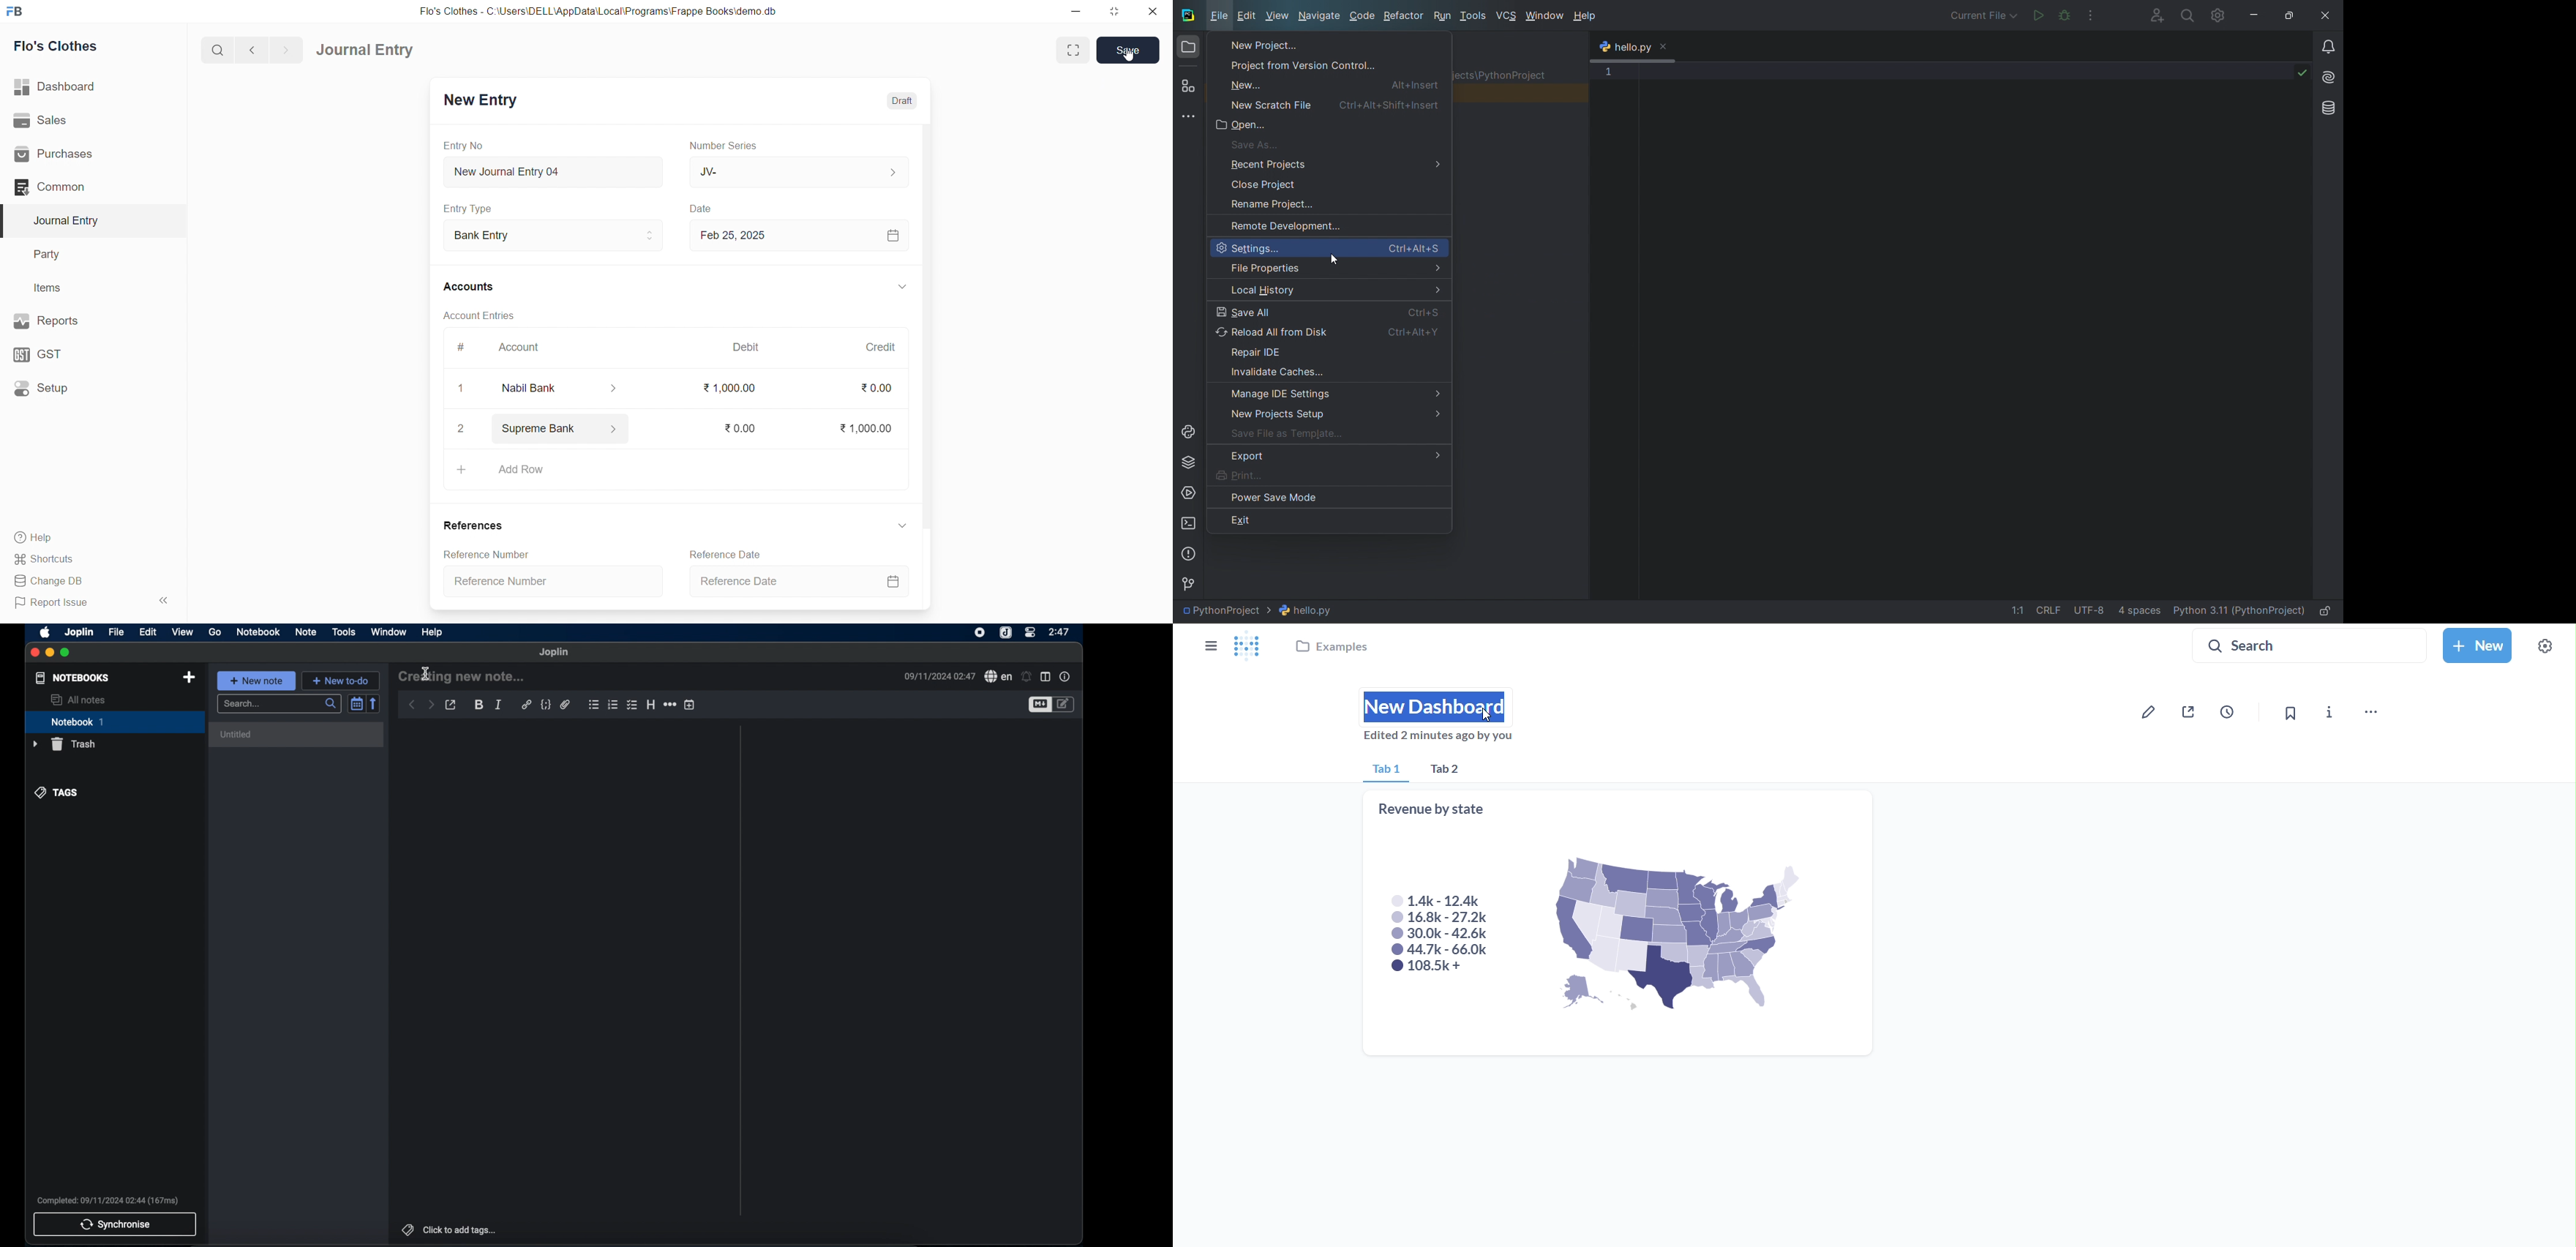  What do you see at coordinates (1065, 676) in the screenshot?
I see `note properties` at bounding box center [1065, 676].